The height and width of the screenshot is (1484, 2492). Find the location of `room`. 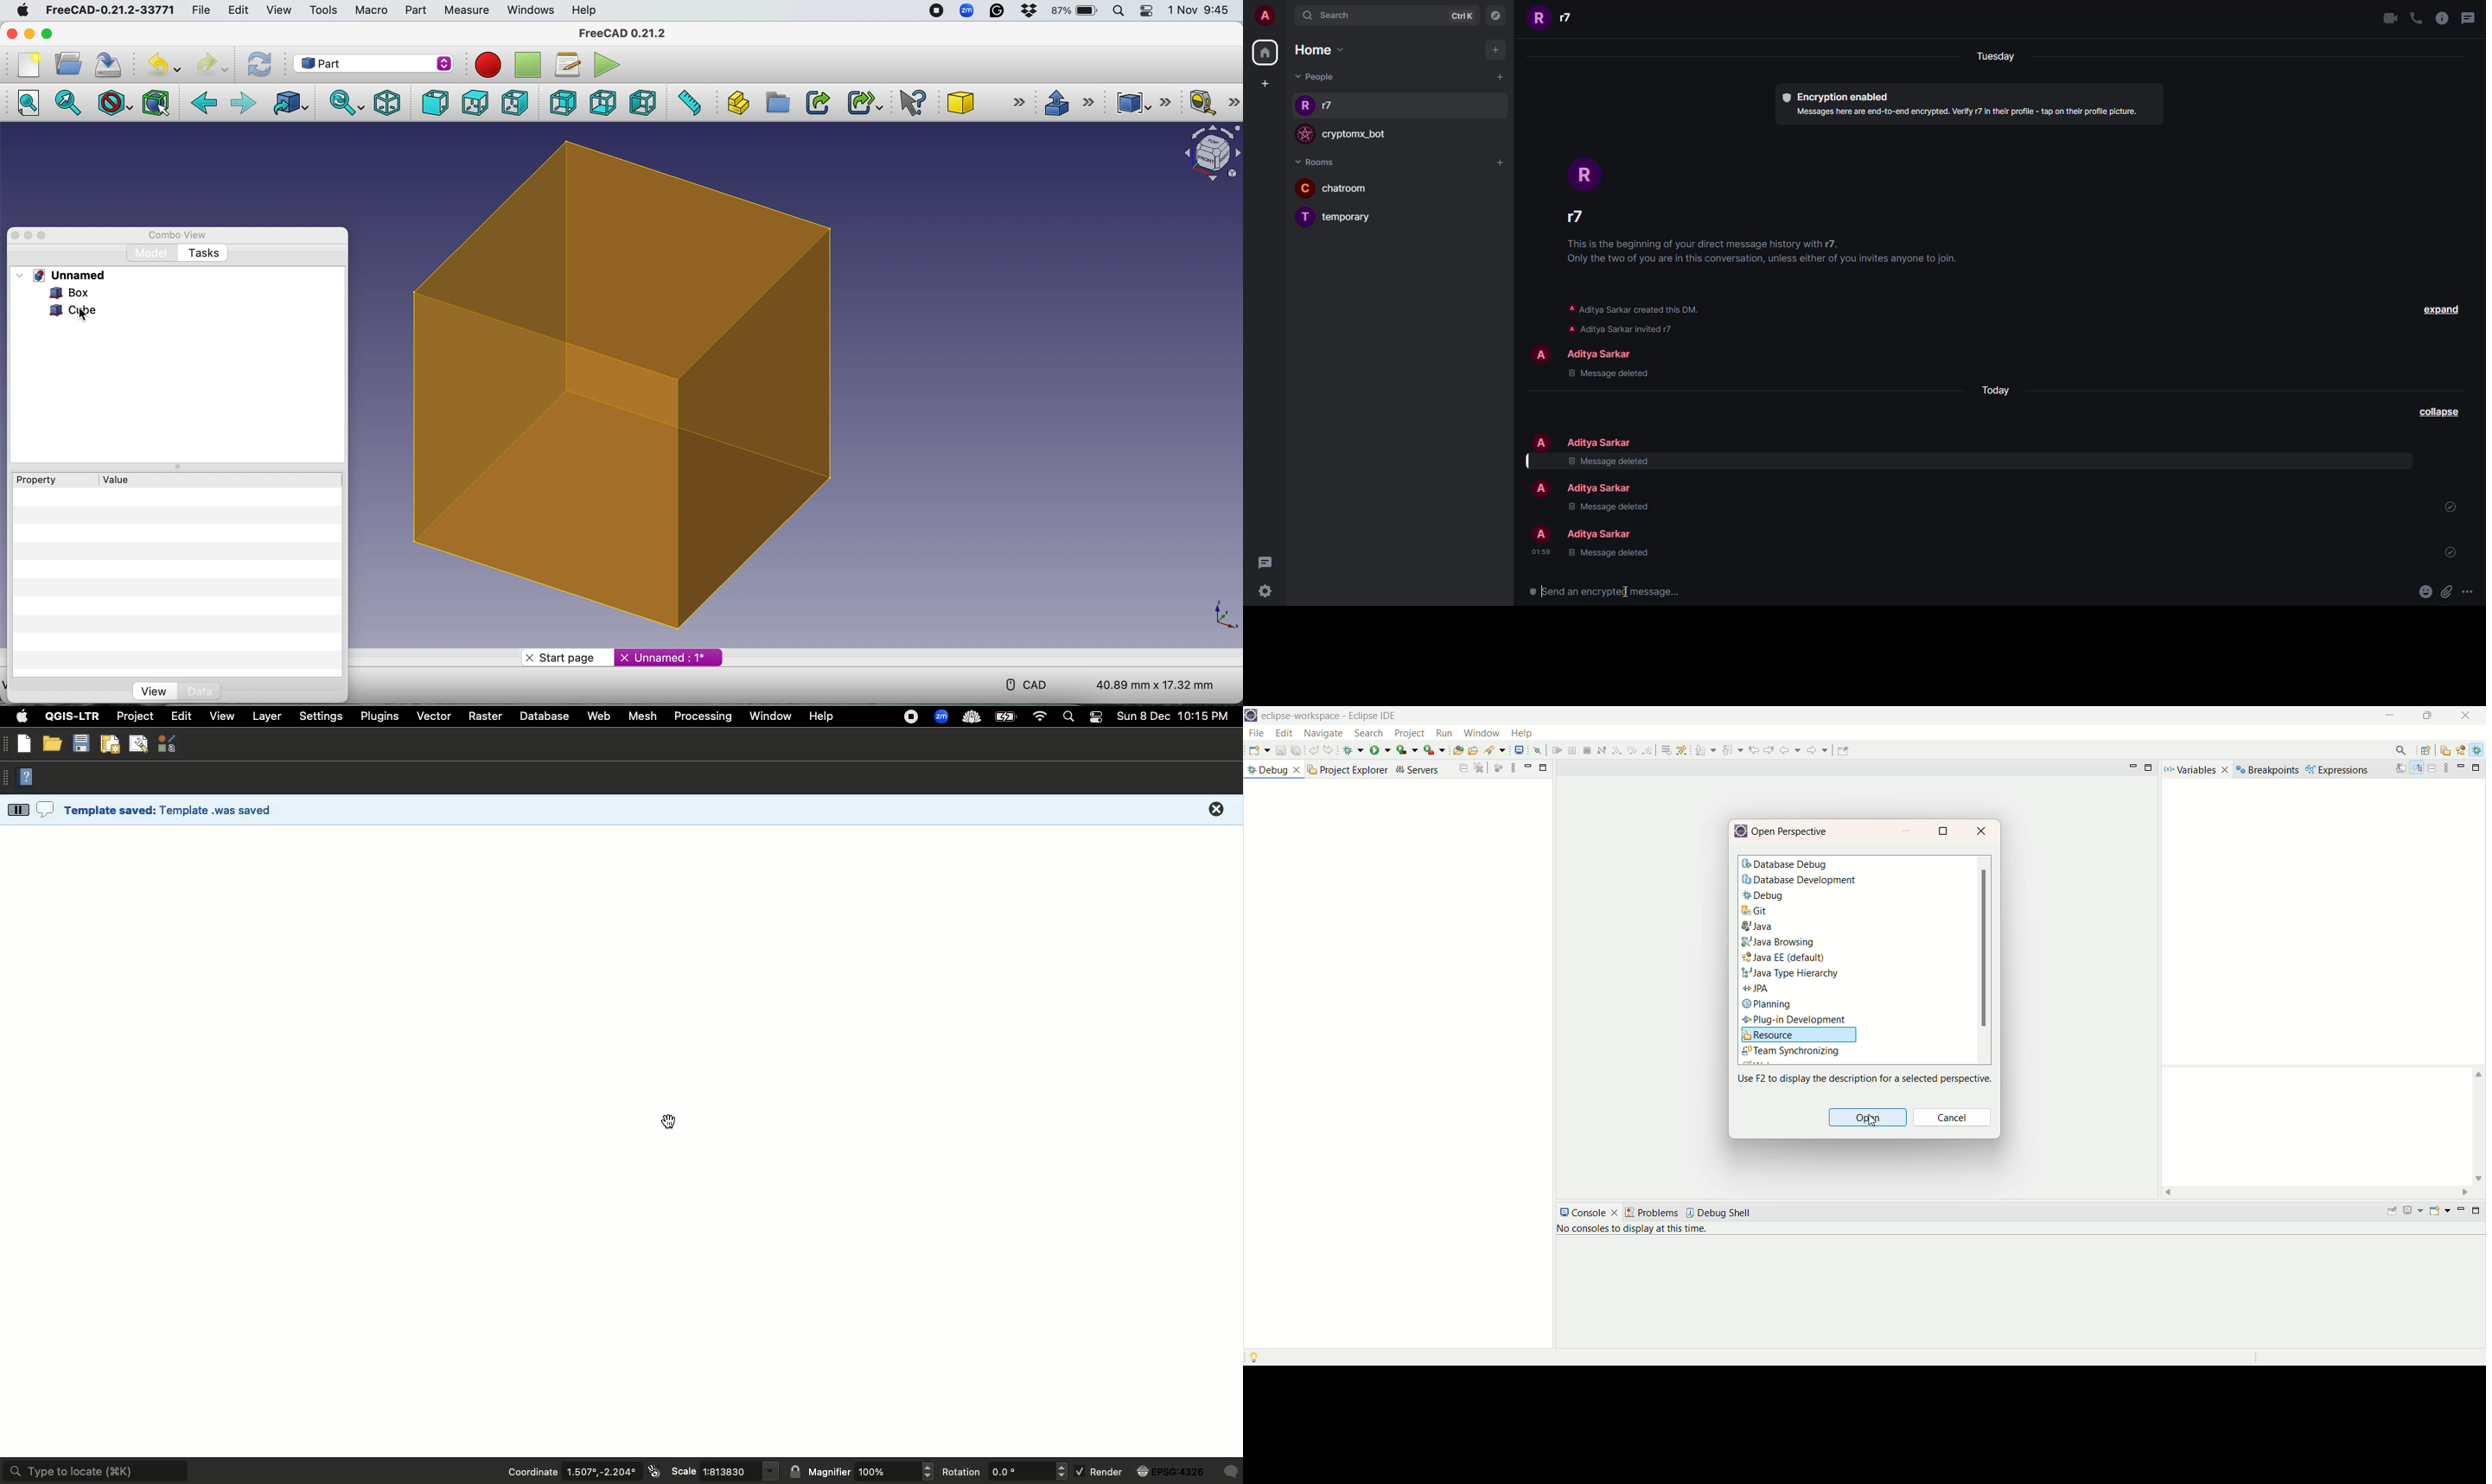

room is located at coordinates (1354, 188).